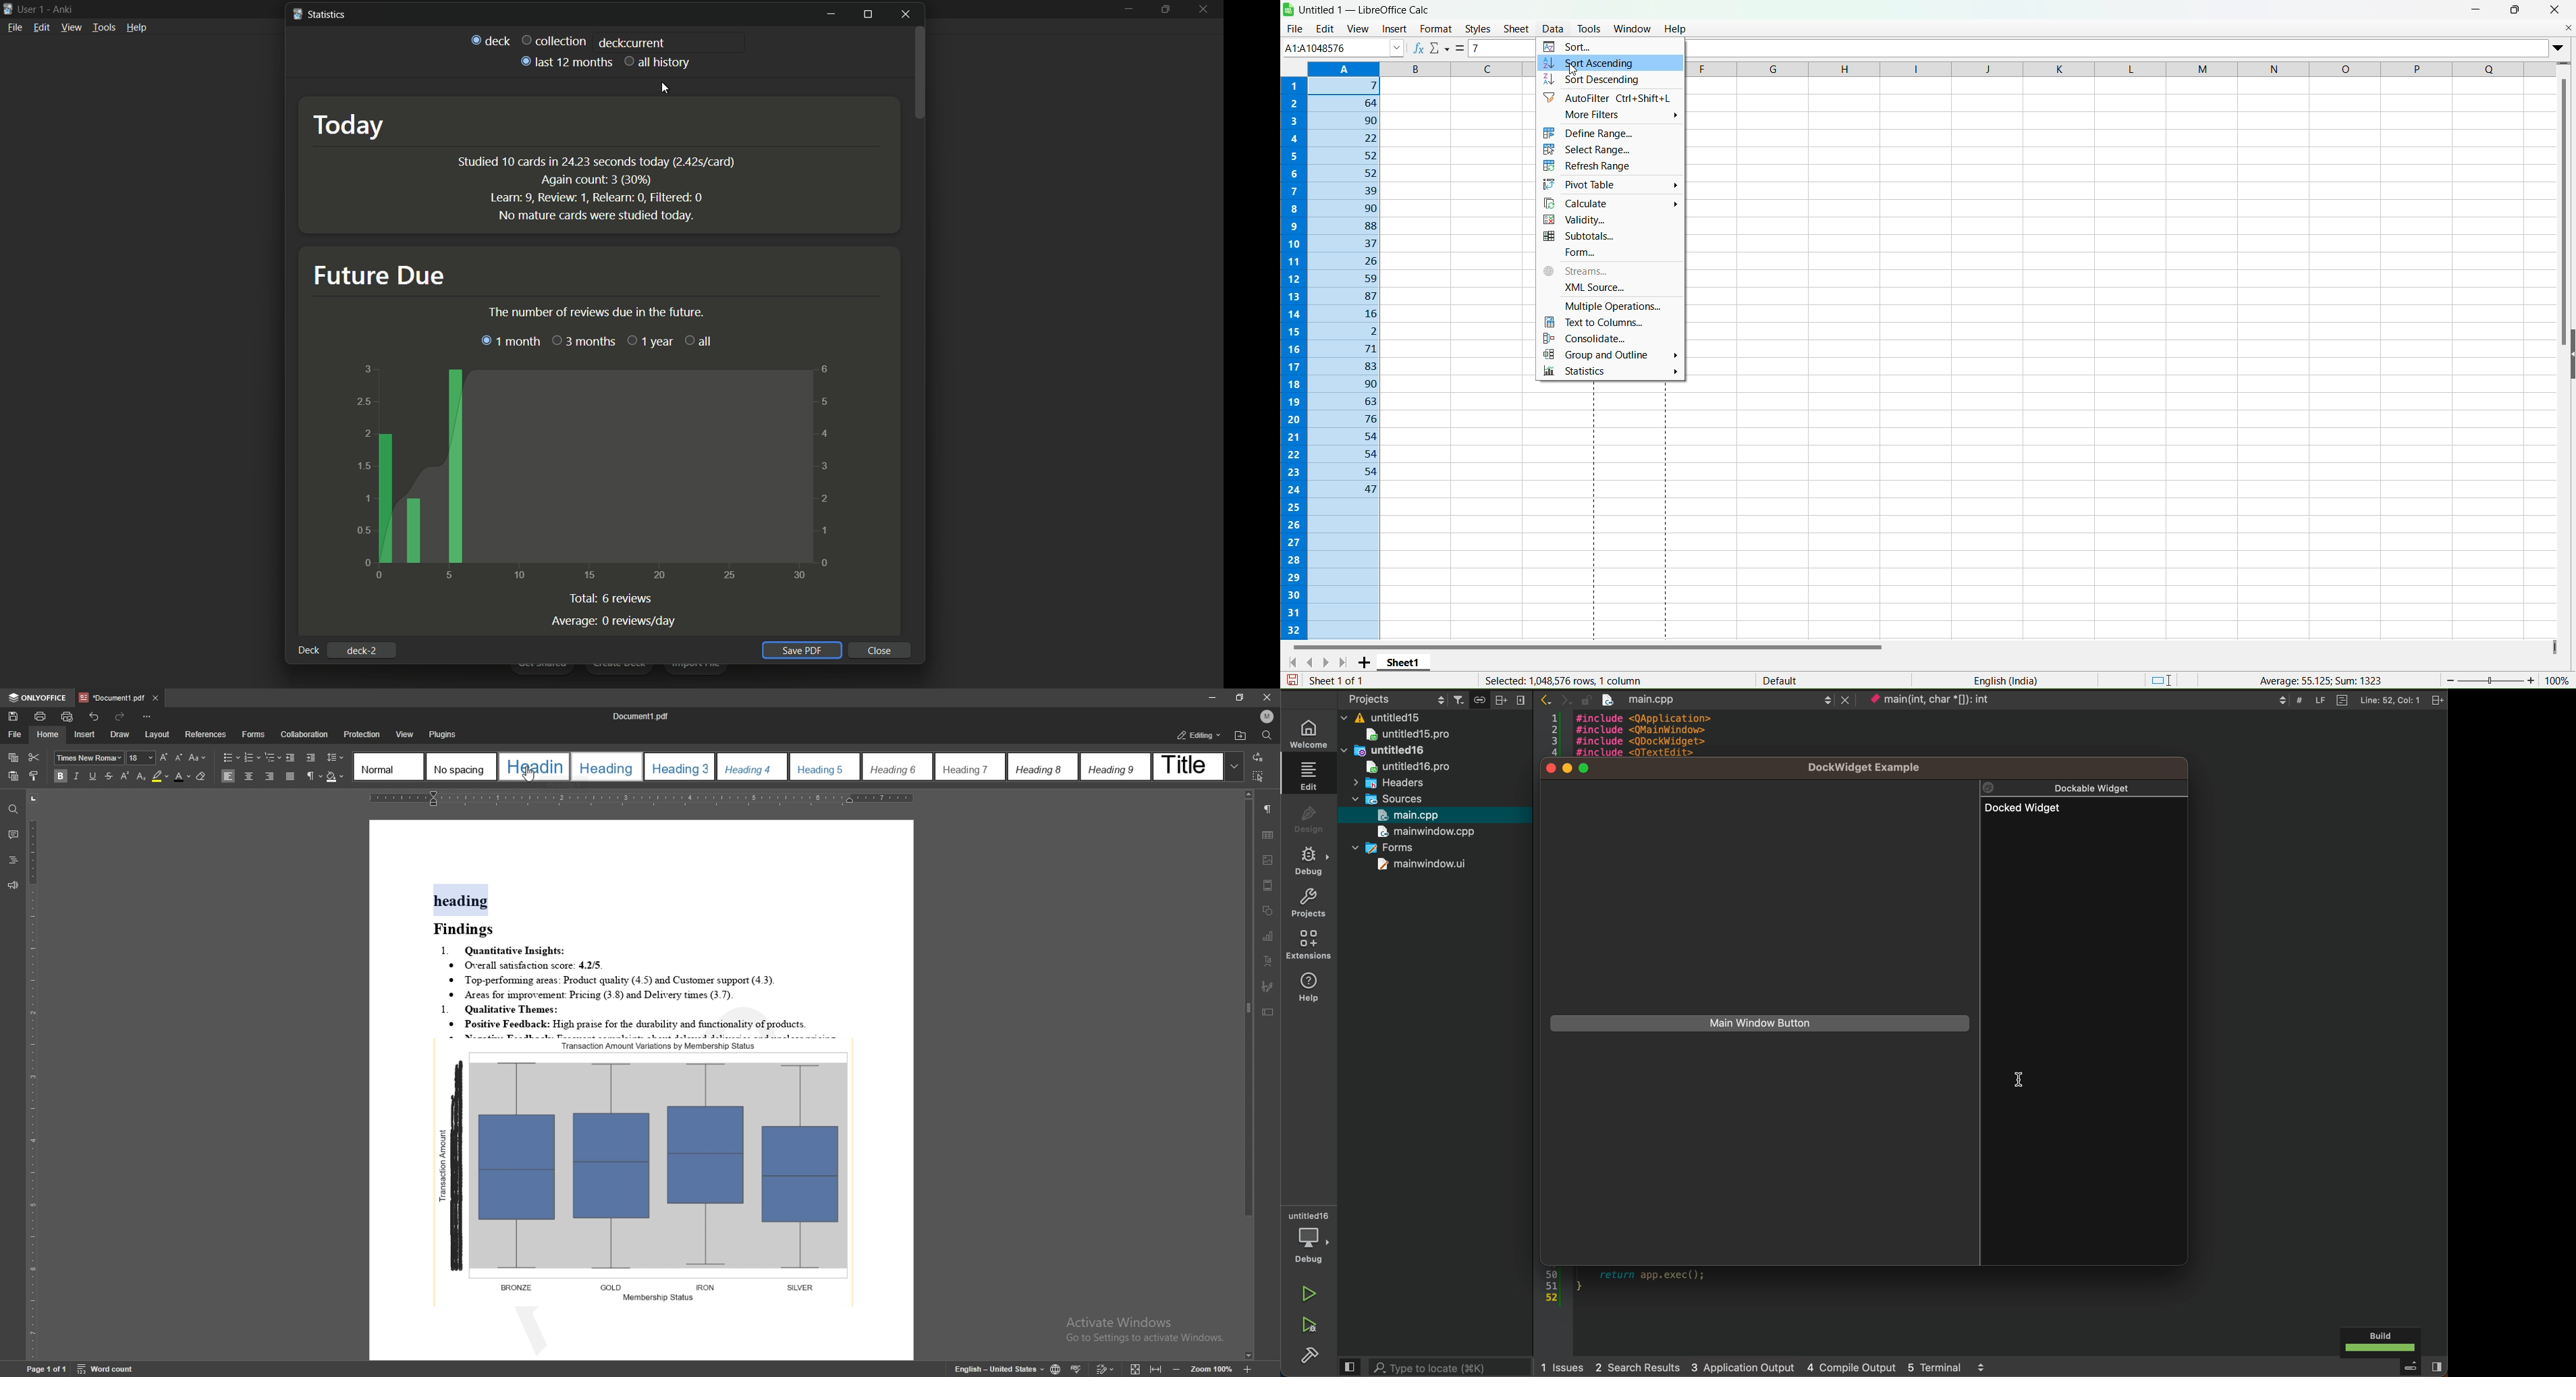 This screenshot has height=1400, width=2576. Describe the element at coordinates (1349, 1367) in the screenshot. I see `close slide bar` at that location.